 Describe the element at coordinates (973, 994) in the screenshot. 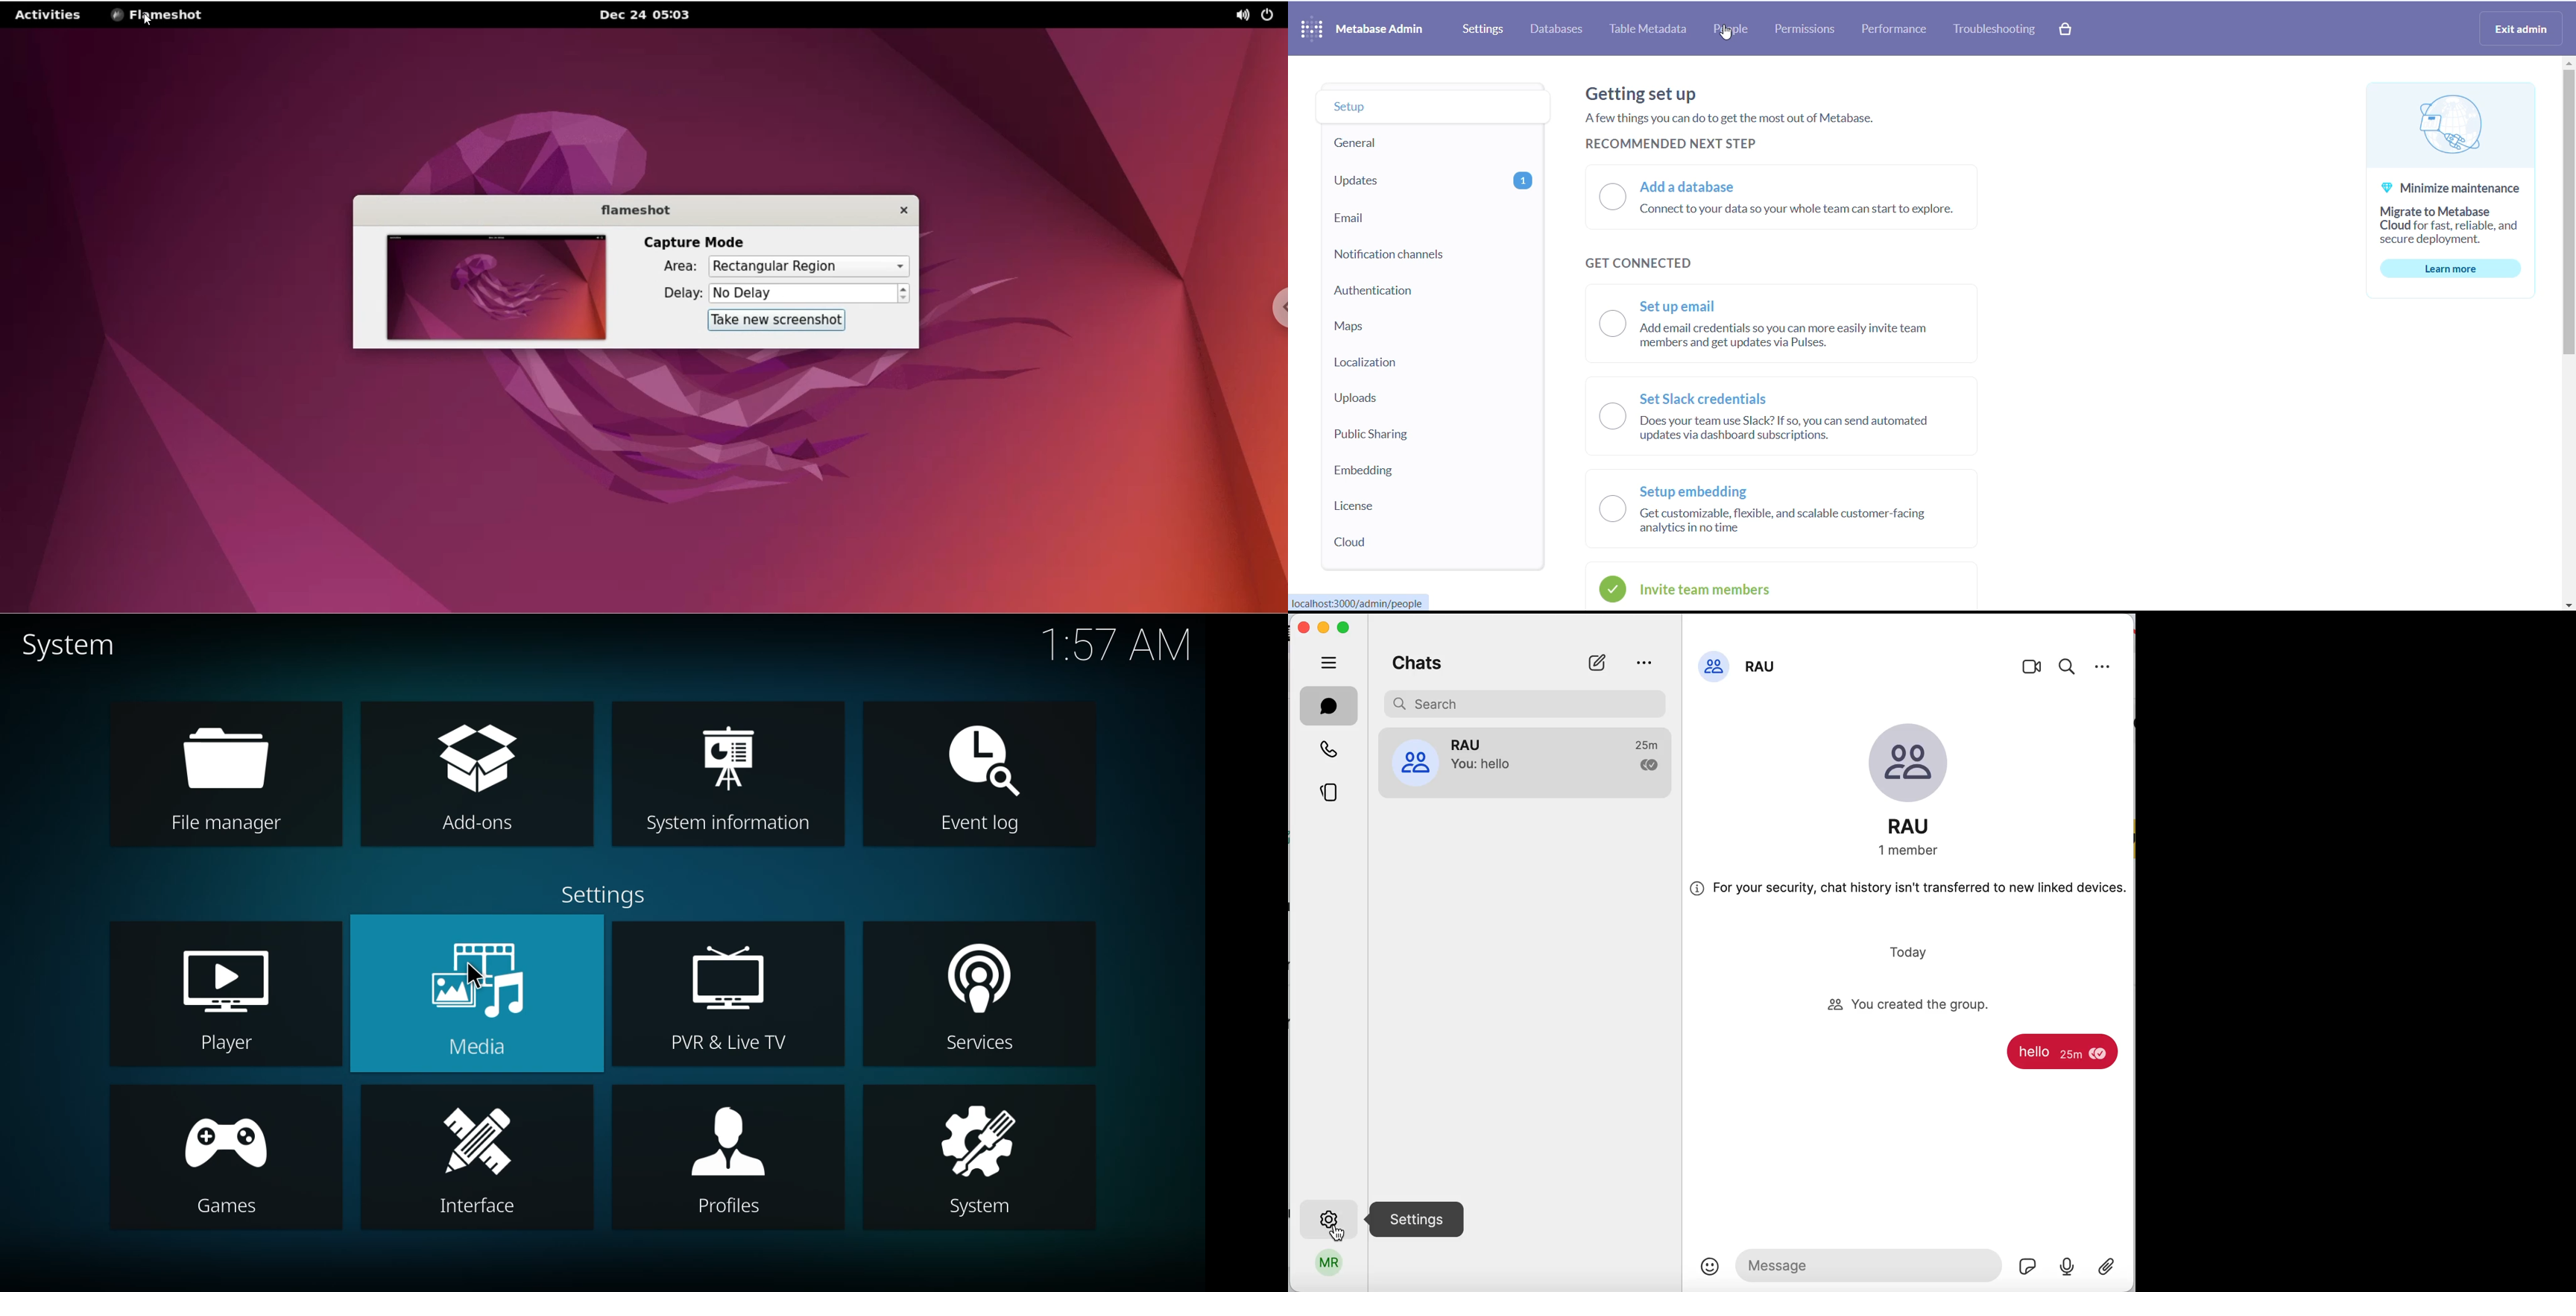

I see `services` at that location.